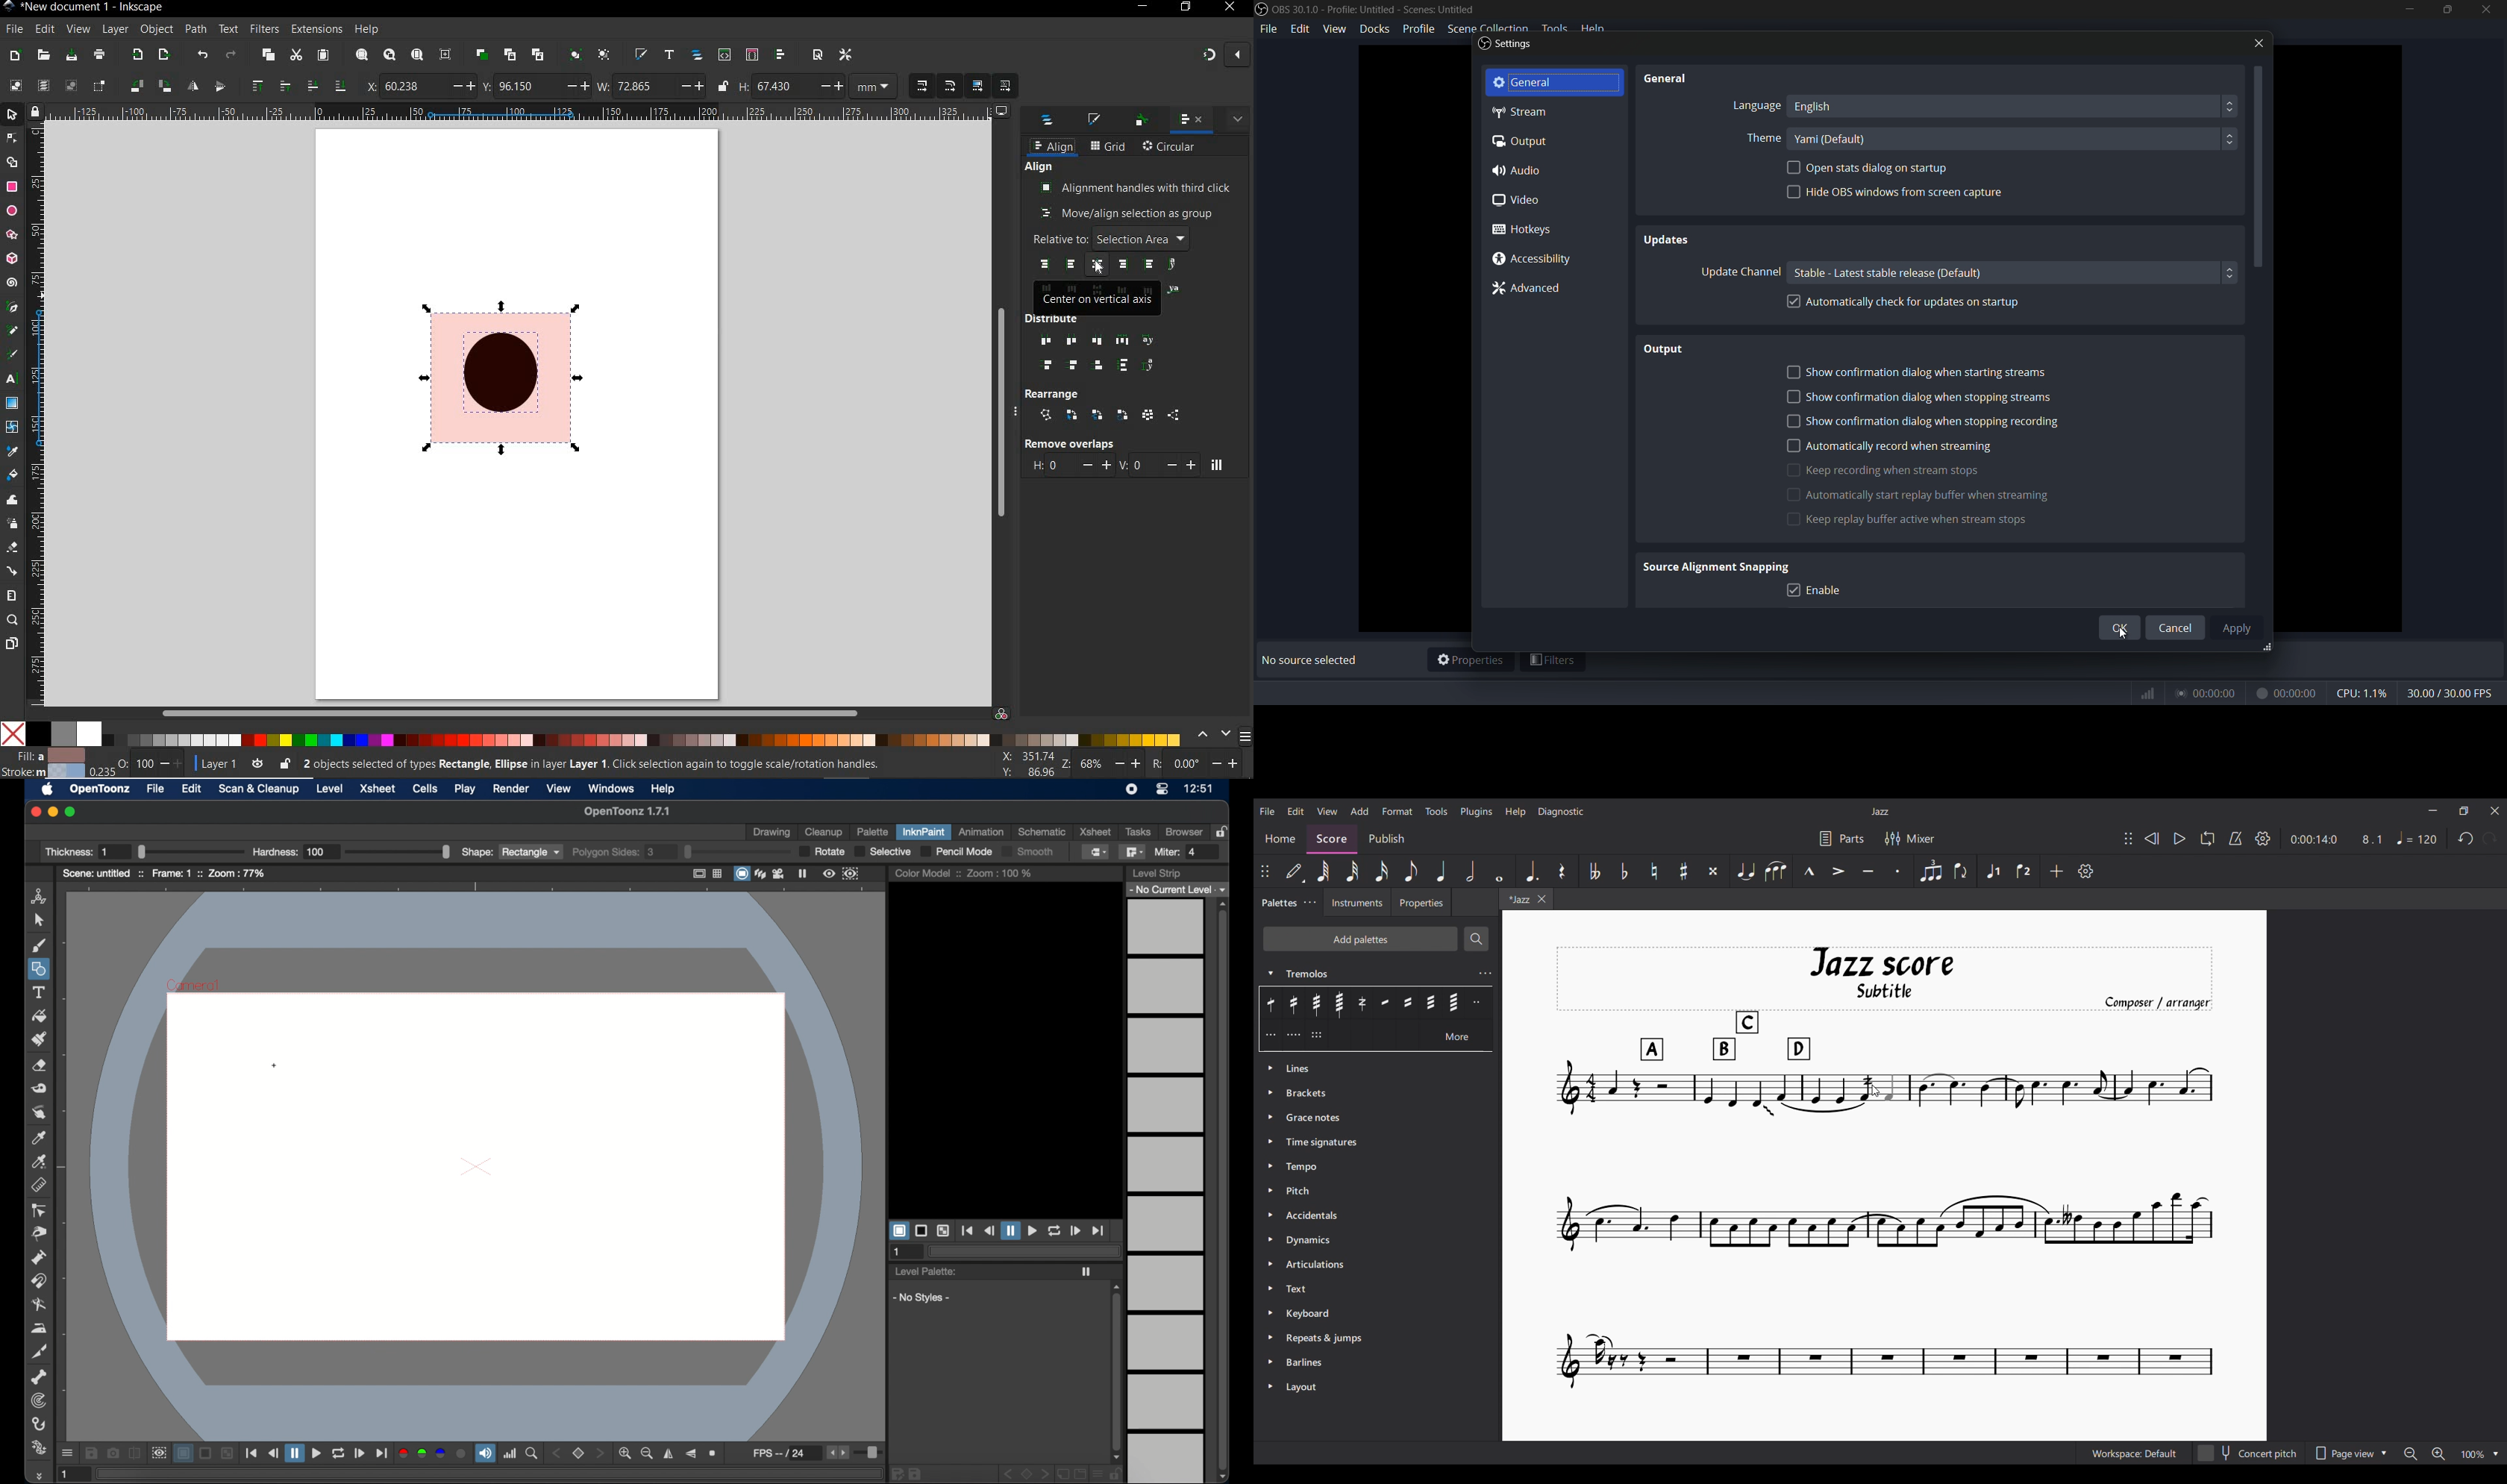  I want to click on close, so click(2483, 11).